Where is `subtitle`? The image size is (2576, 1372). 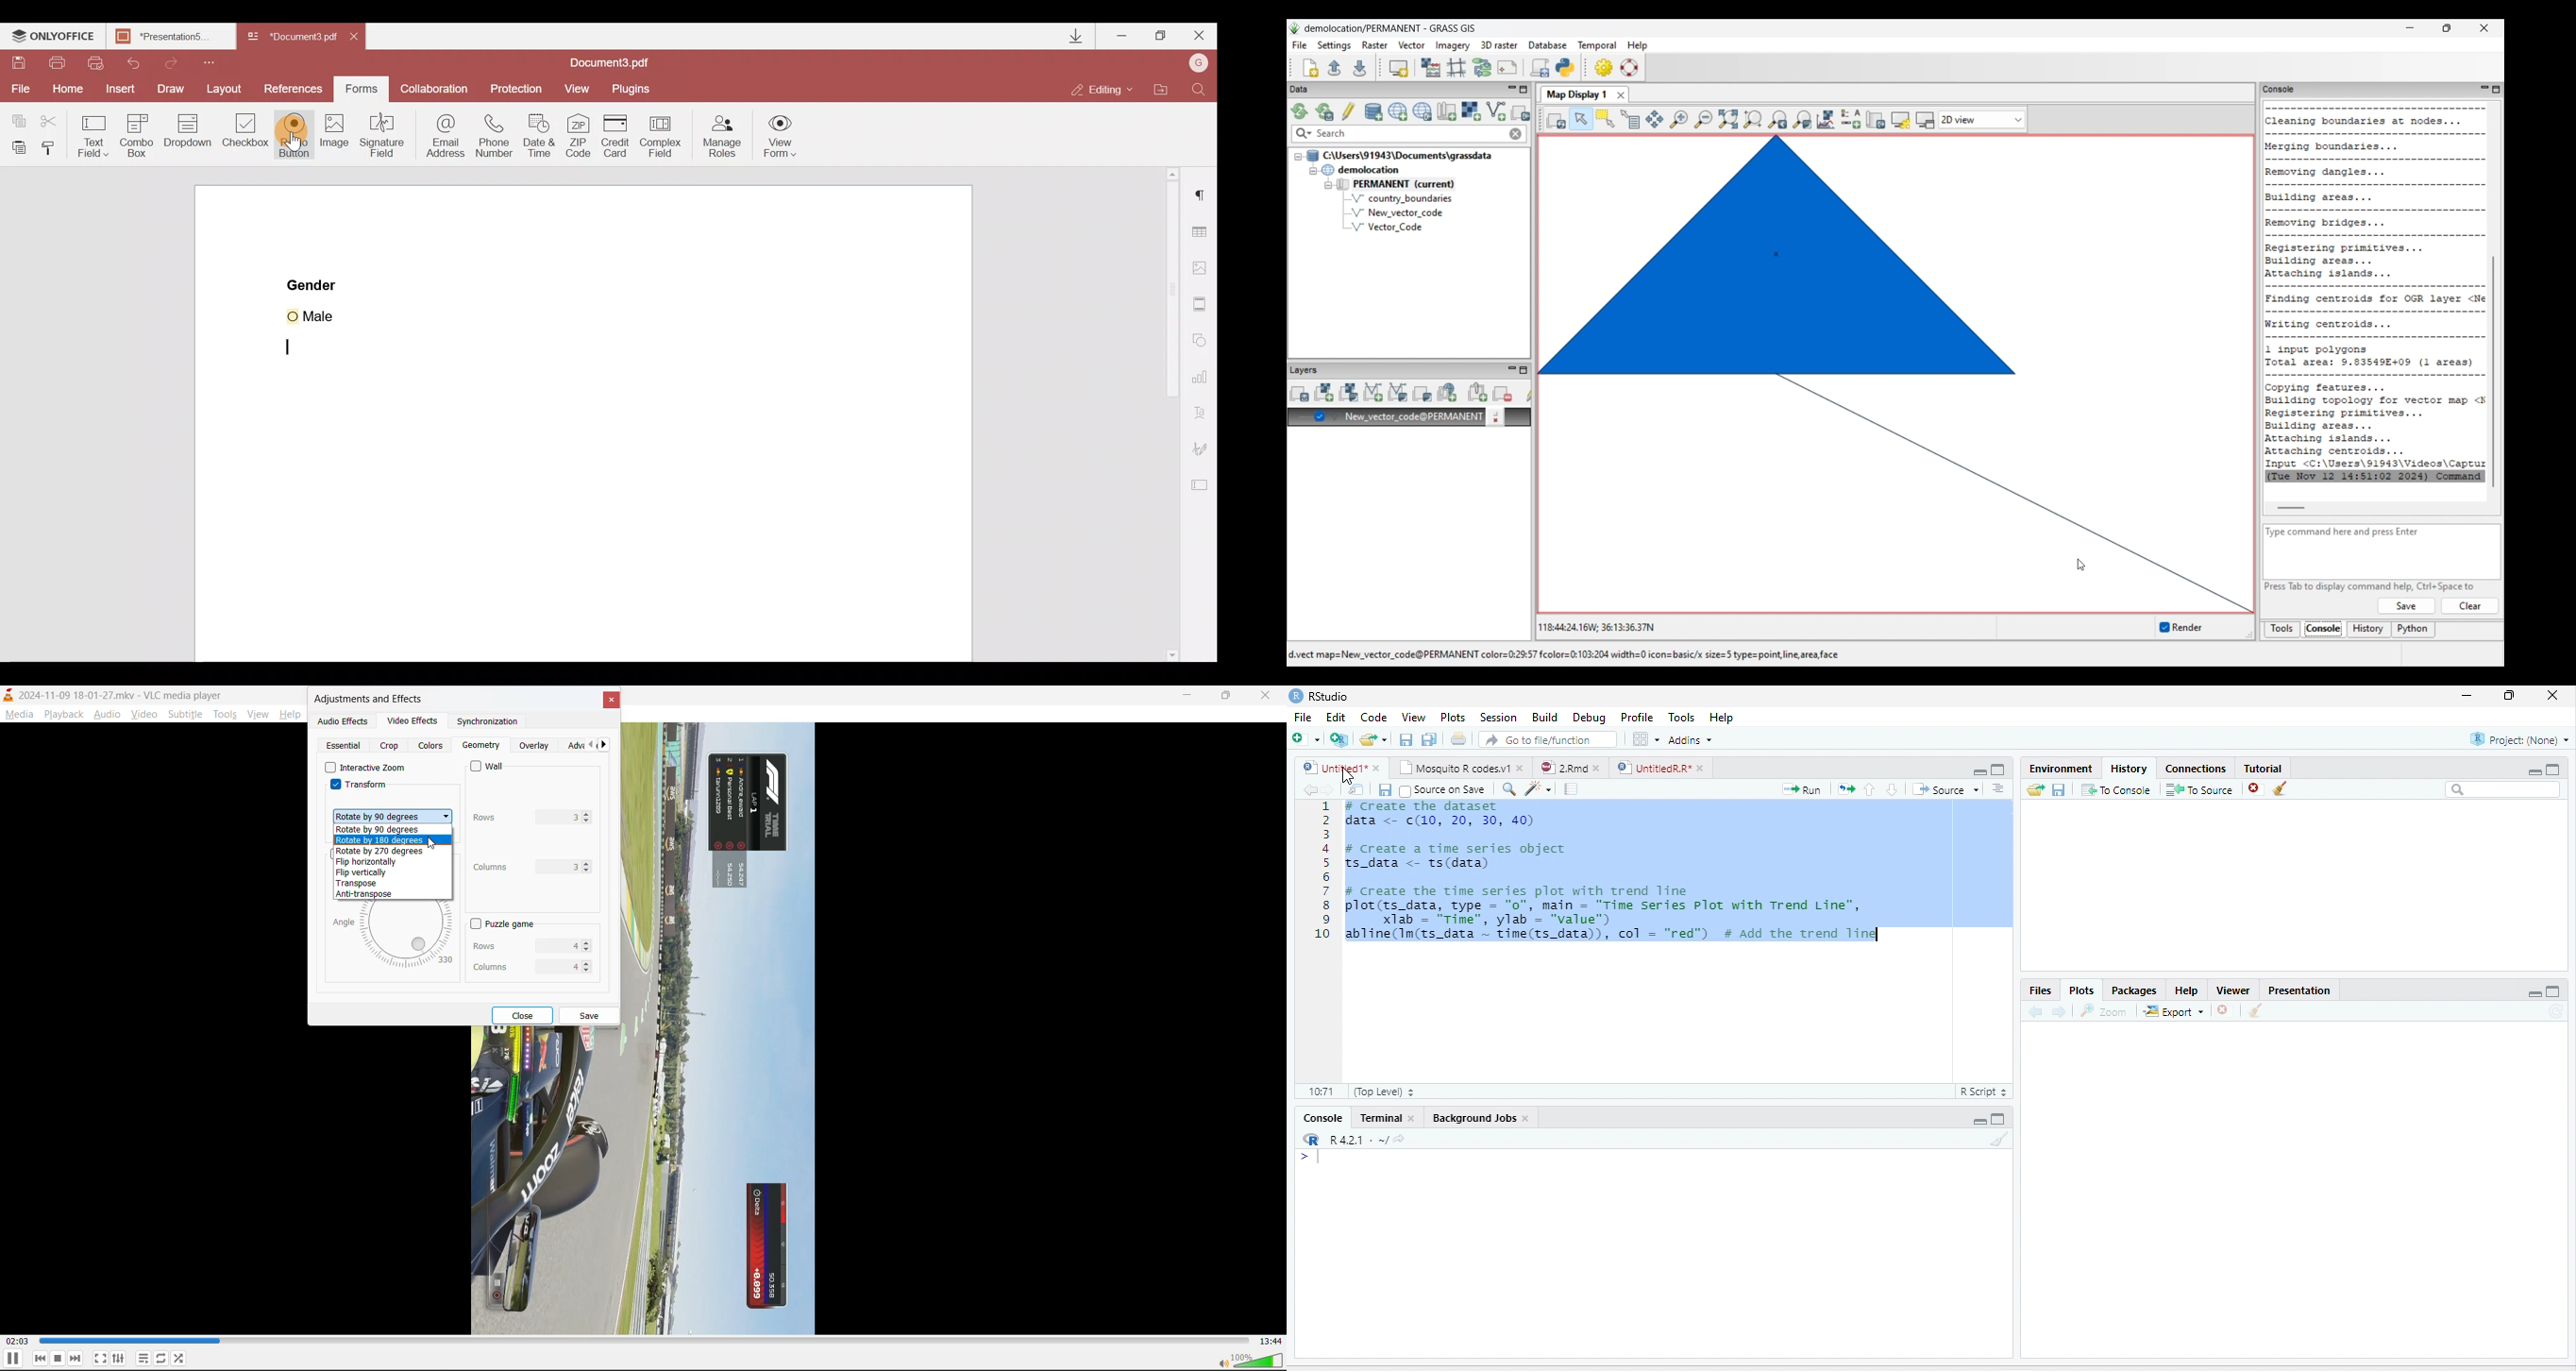
subtitle is located at coordinates (188, 716).